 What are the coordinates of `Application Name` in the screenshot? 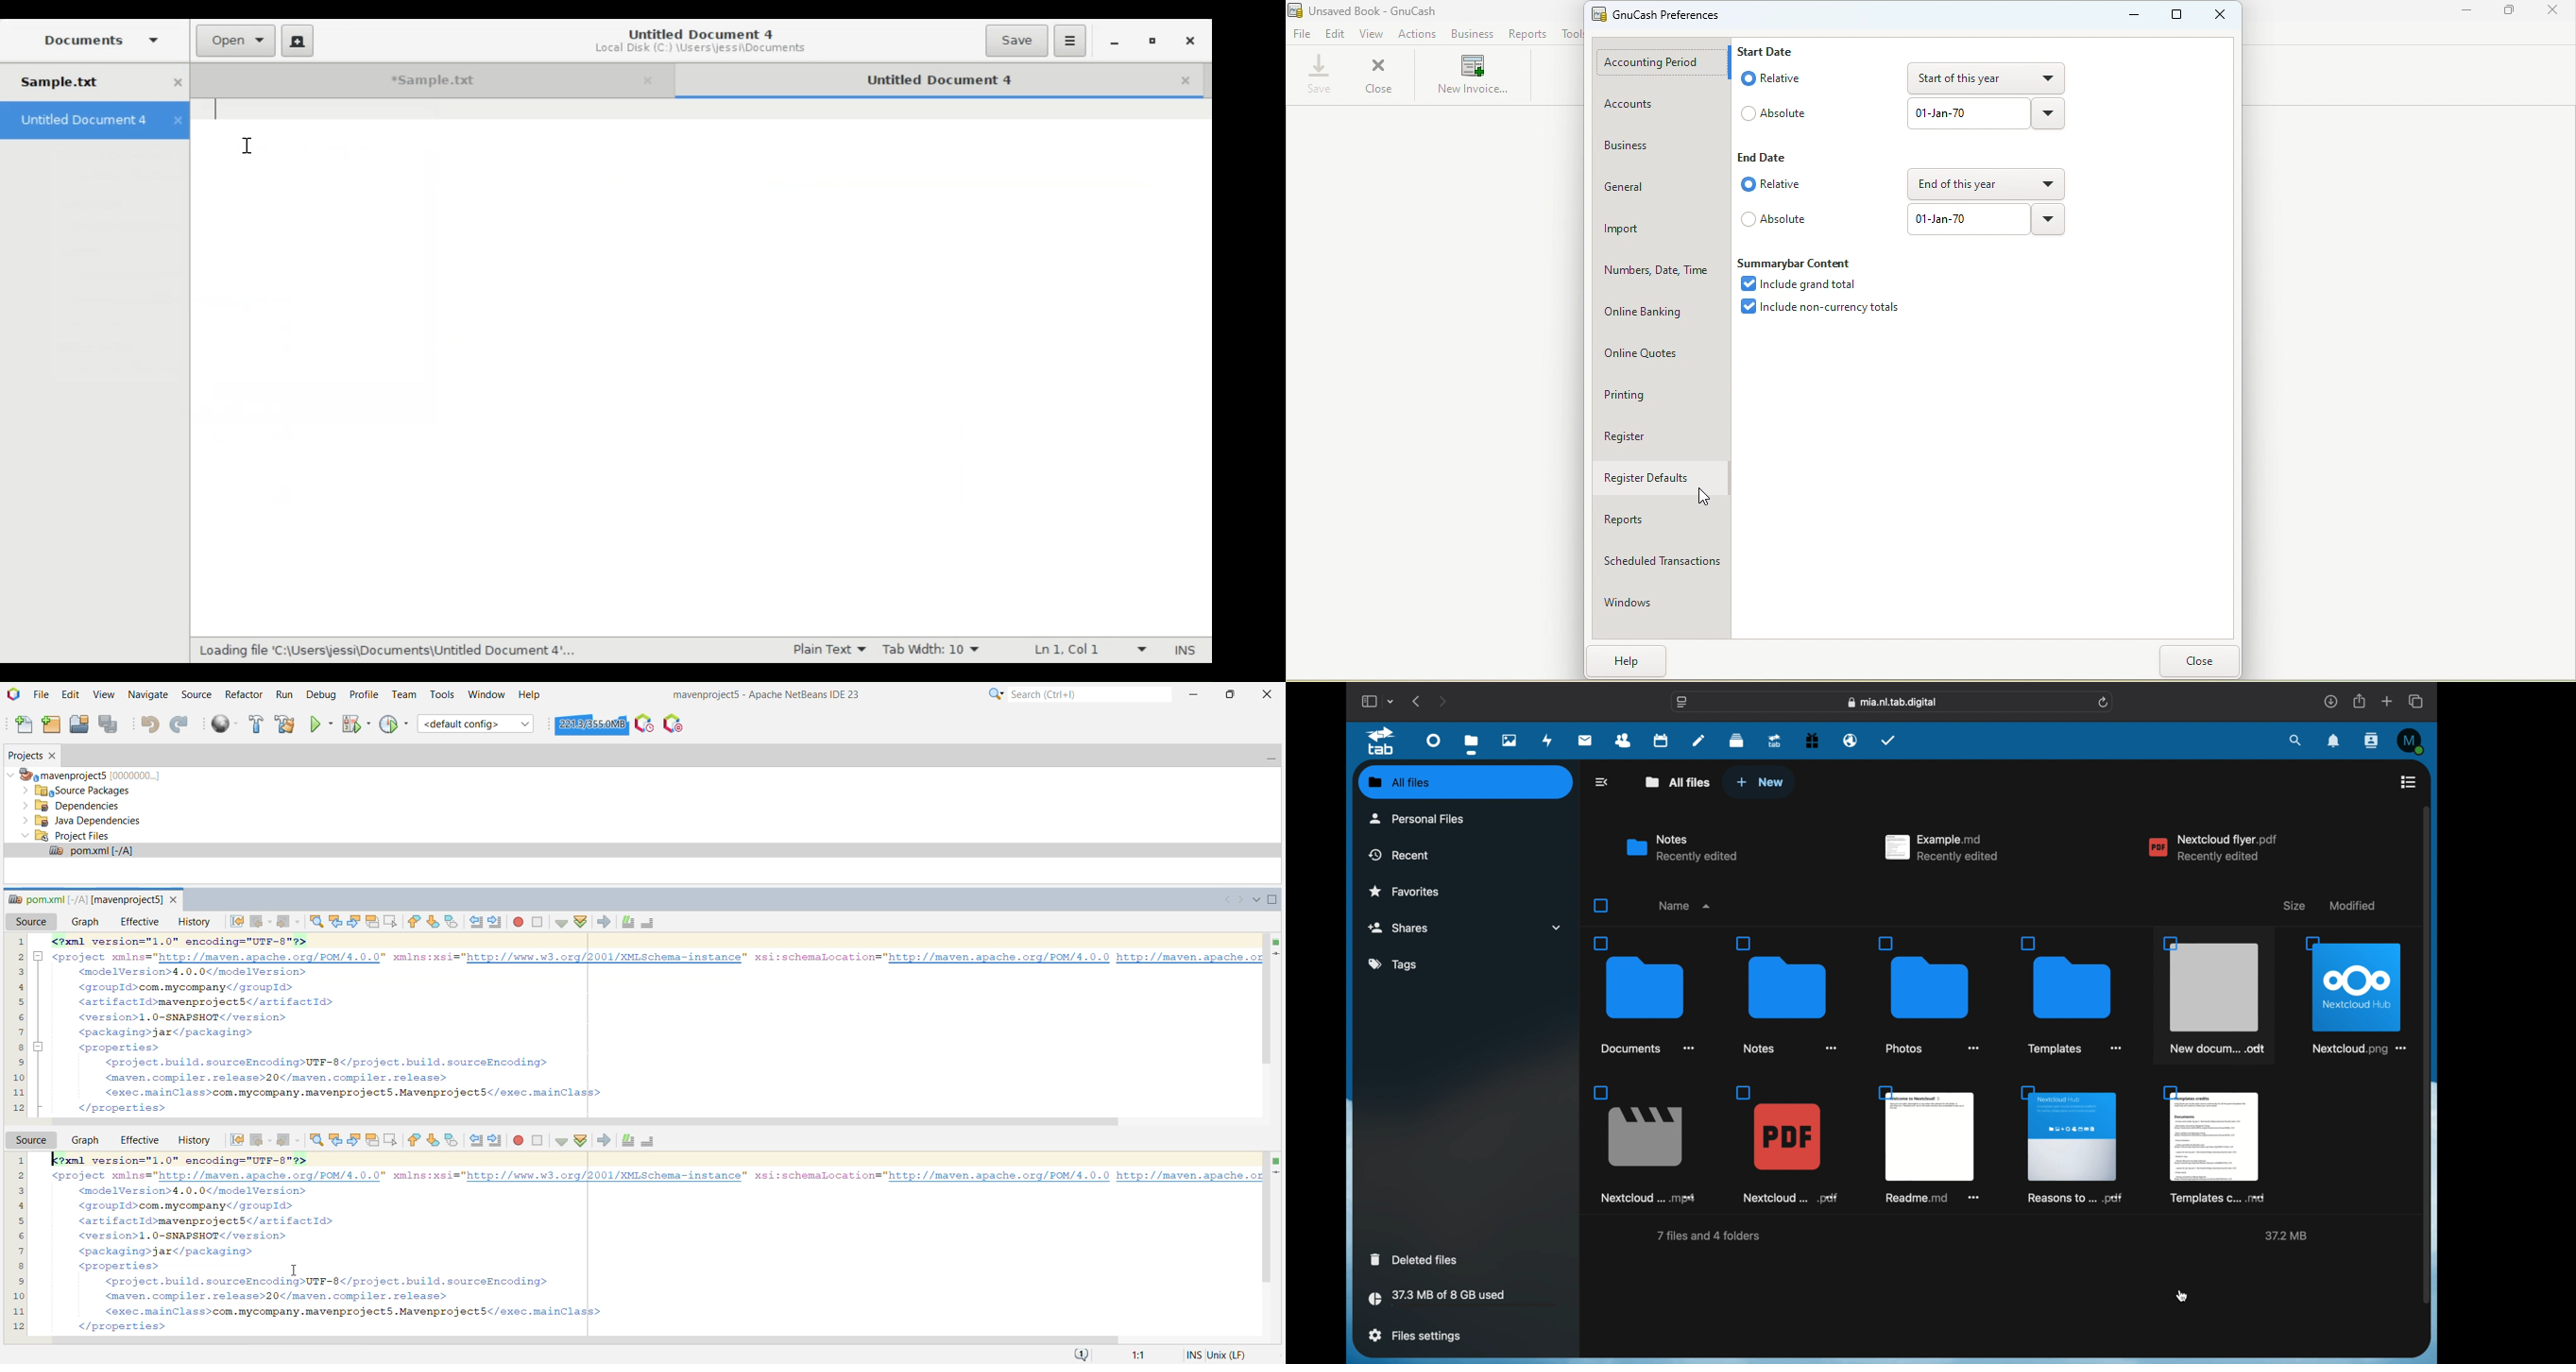 It's located at (774, 693).